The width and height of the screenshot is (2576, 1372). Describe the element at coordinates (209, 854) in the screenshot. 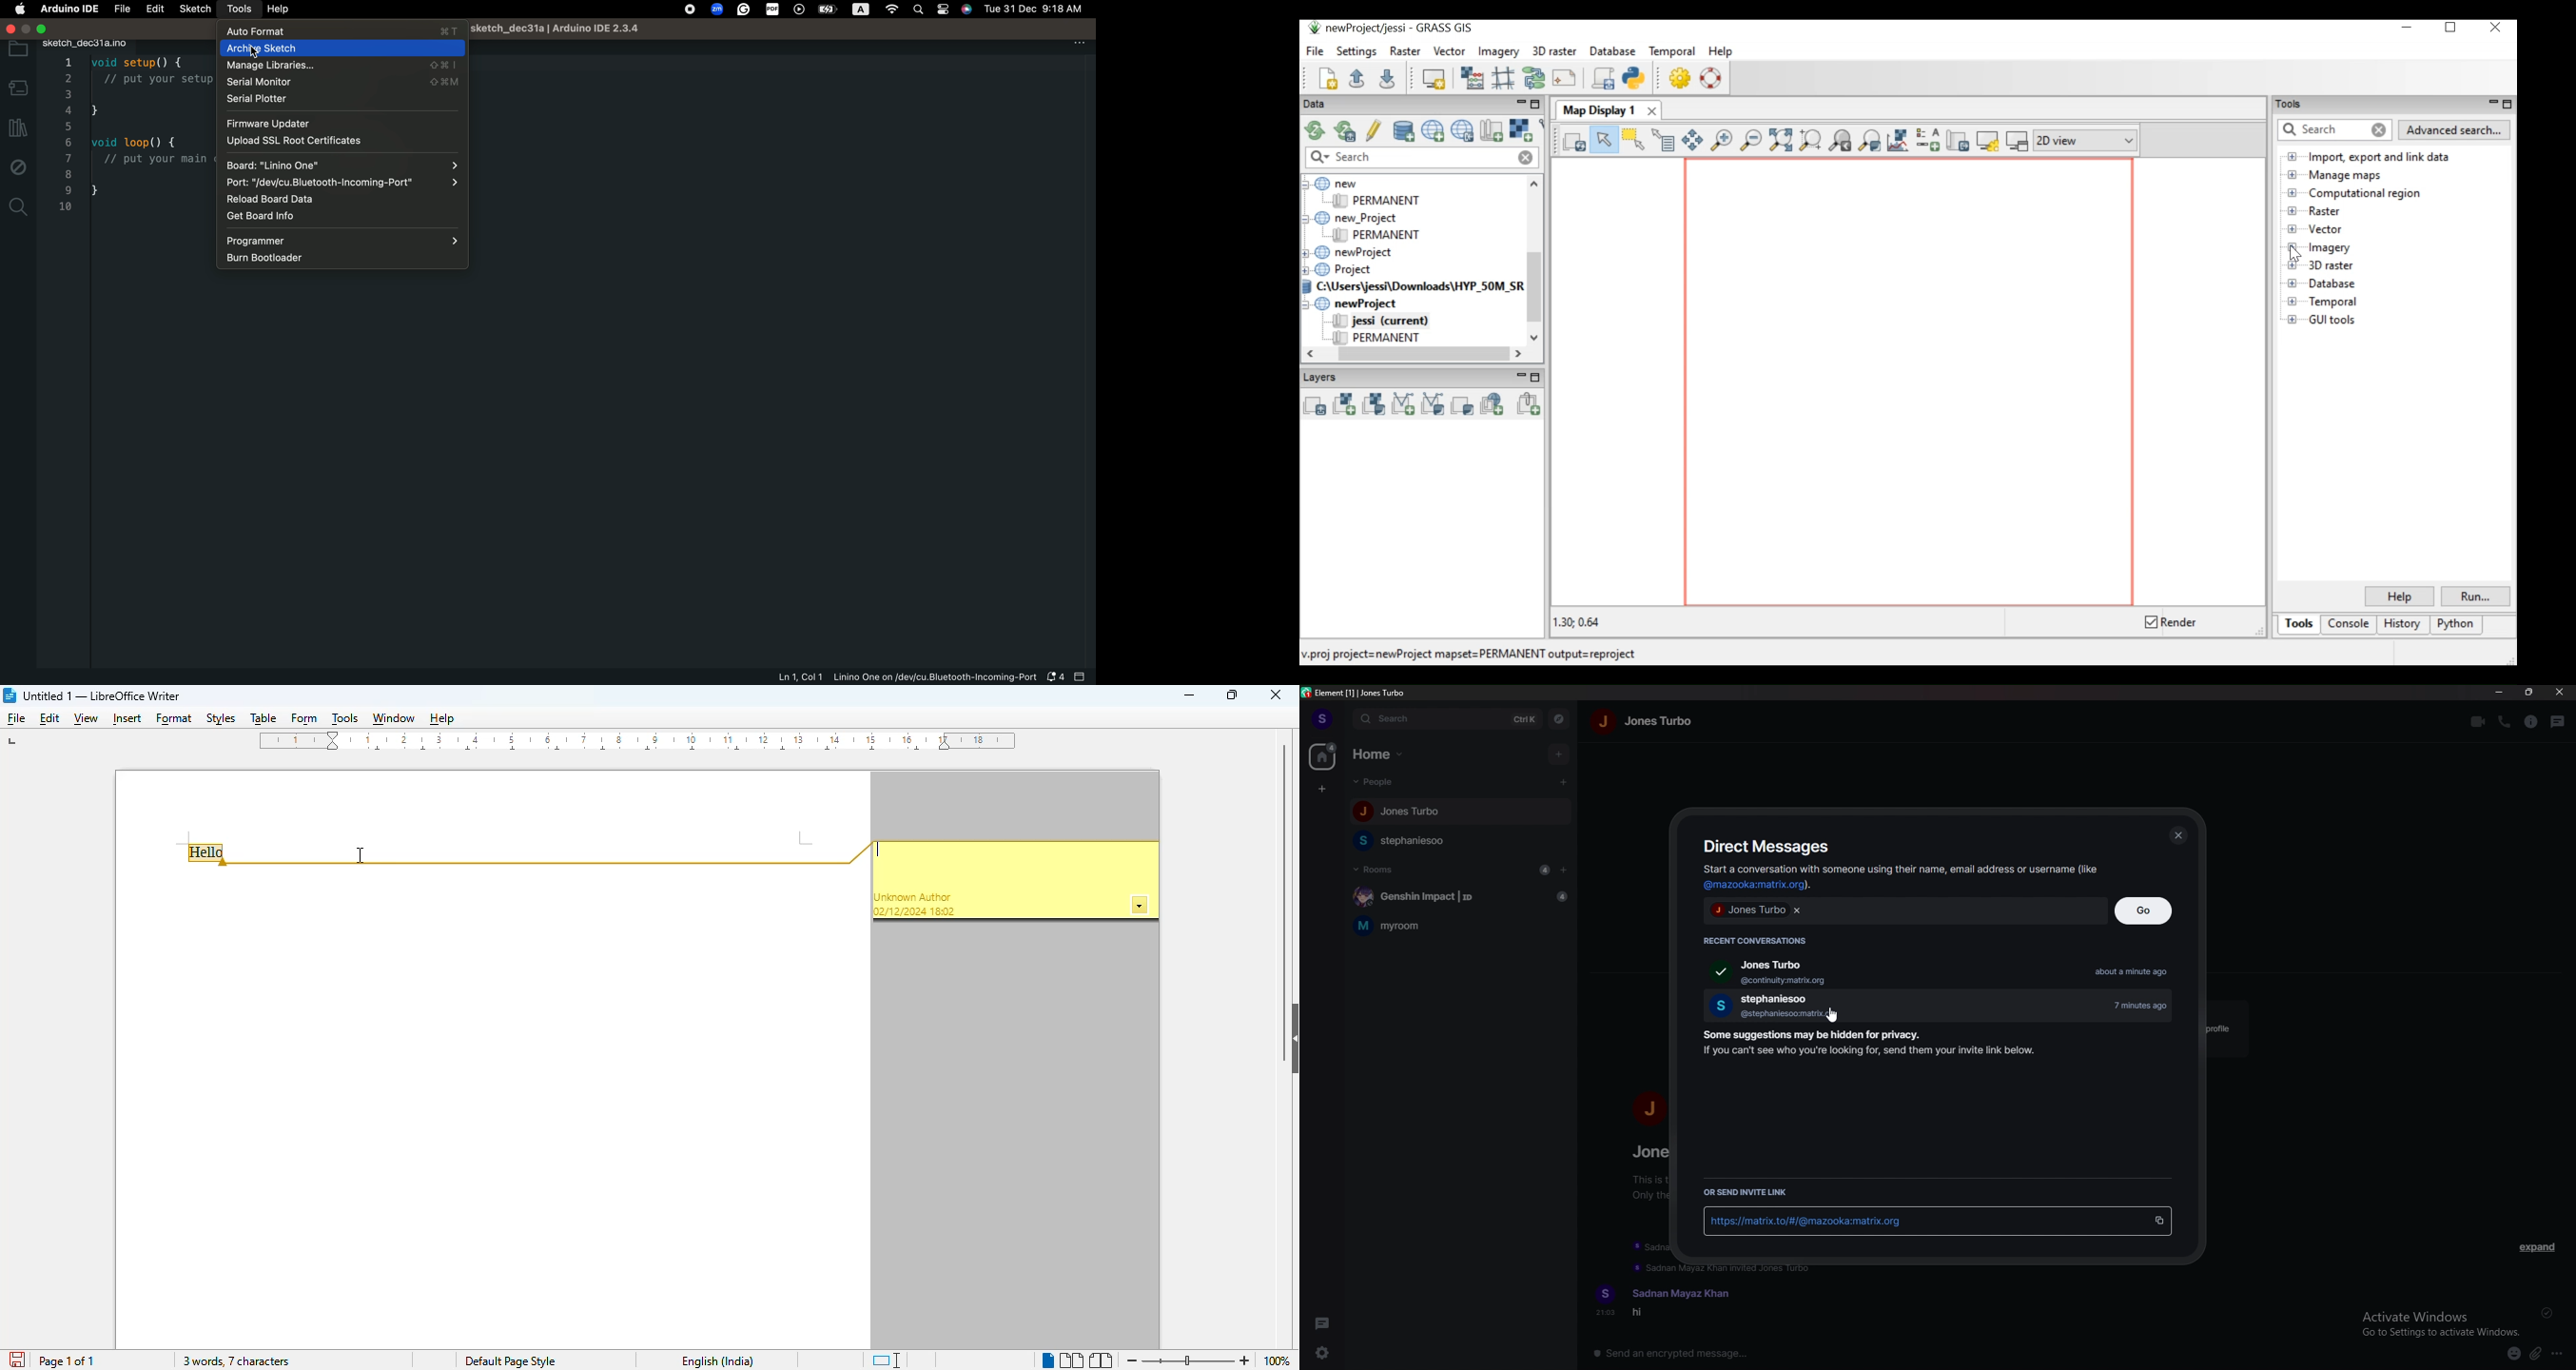

I see `hotkey (Ctrl+alt+C) on selected text` at that location.